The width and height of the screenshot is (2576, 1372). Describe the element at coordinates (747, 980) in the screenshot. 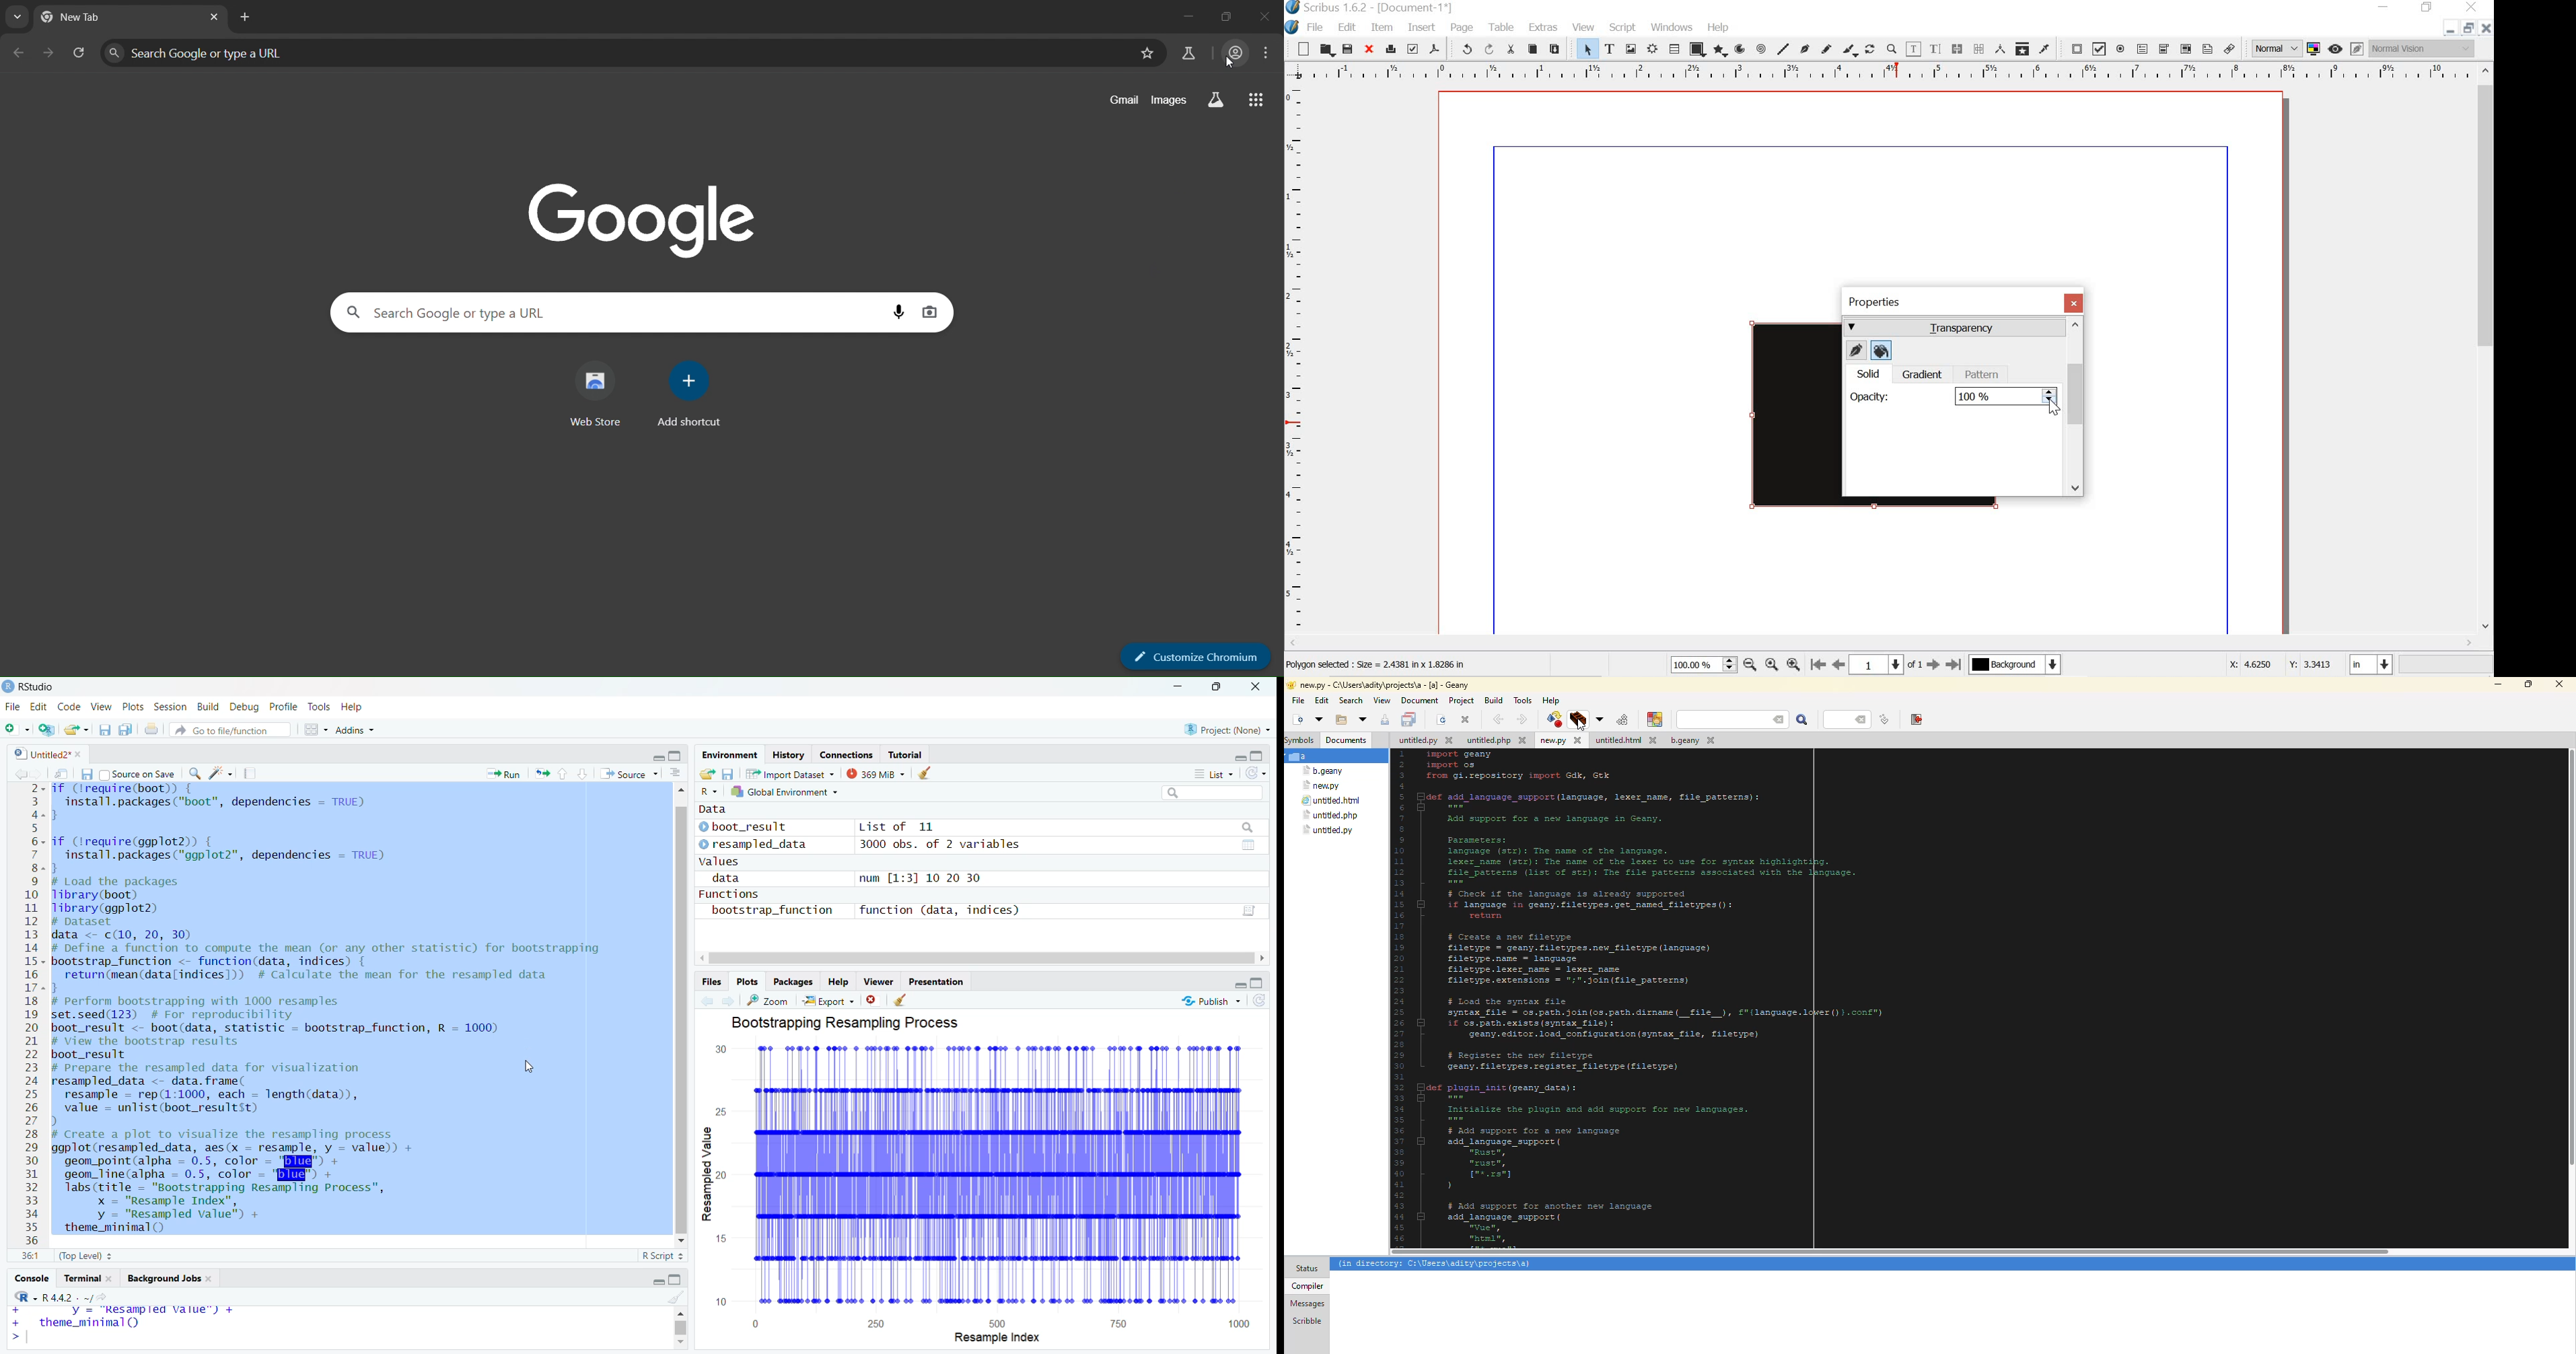

I see `Plots` at that location.